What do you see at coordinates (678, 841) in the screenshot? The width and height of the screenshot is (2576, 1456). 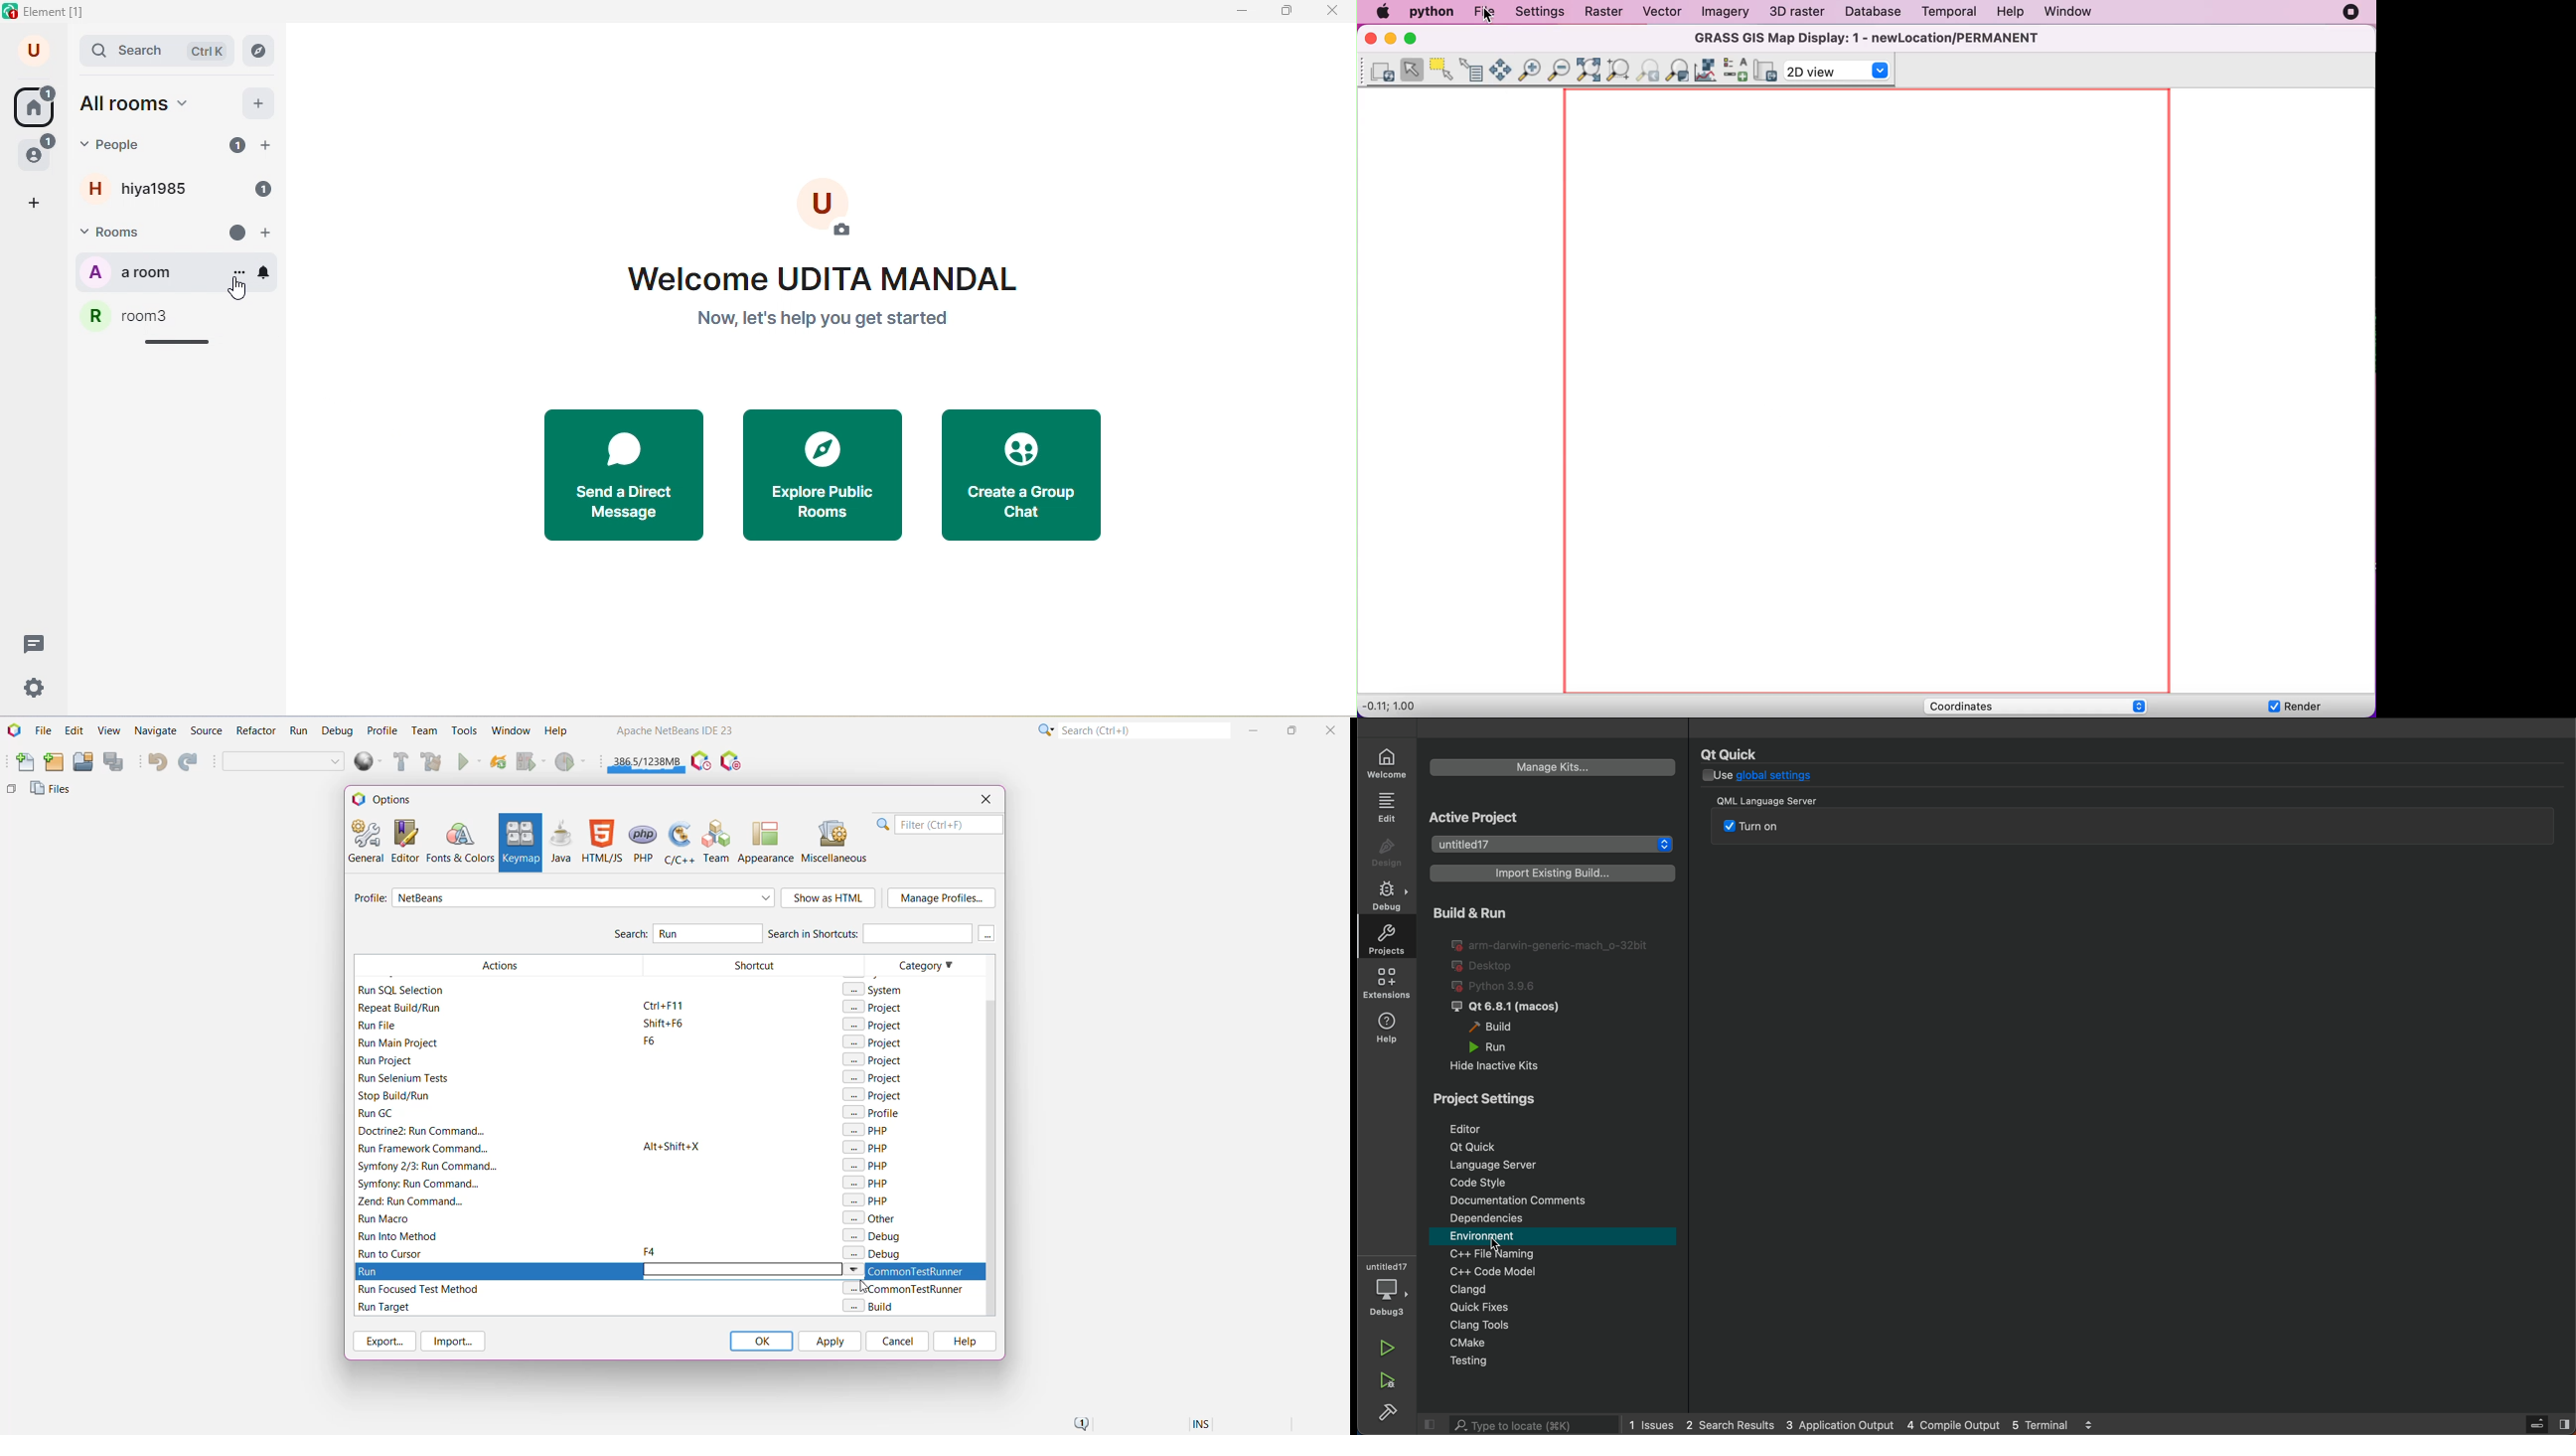 I see `C/C++` at bounding box center [678, 841].